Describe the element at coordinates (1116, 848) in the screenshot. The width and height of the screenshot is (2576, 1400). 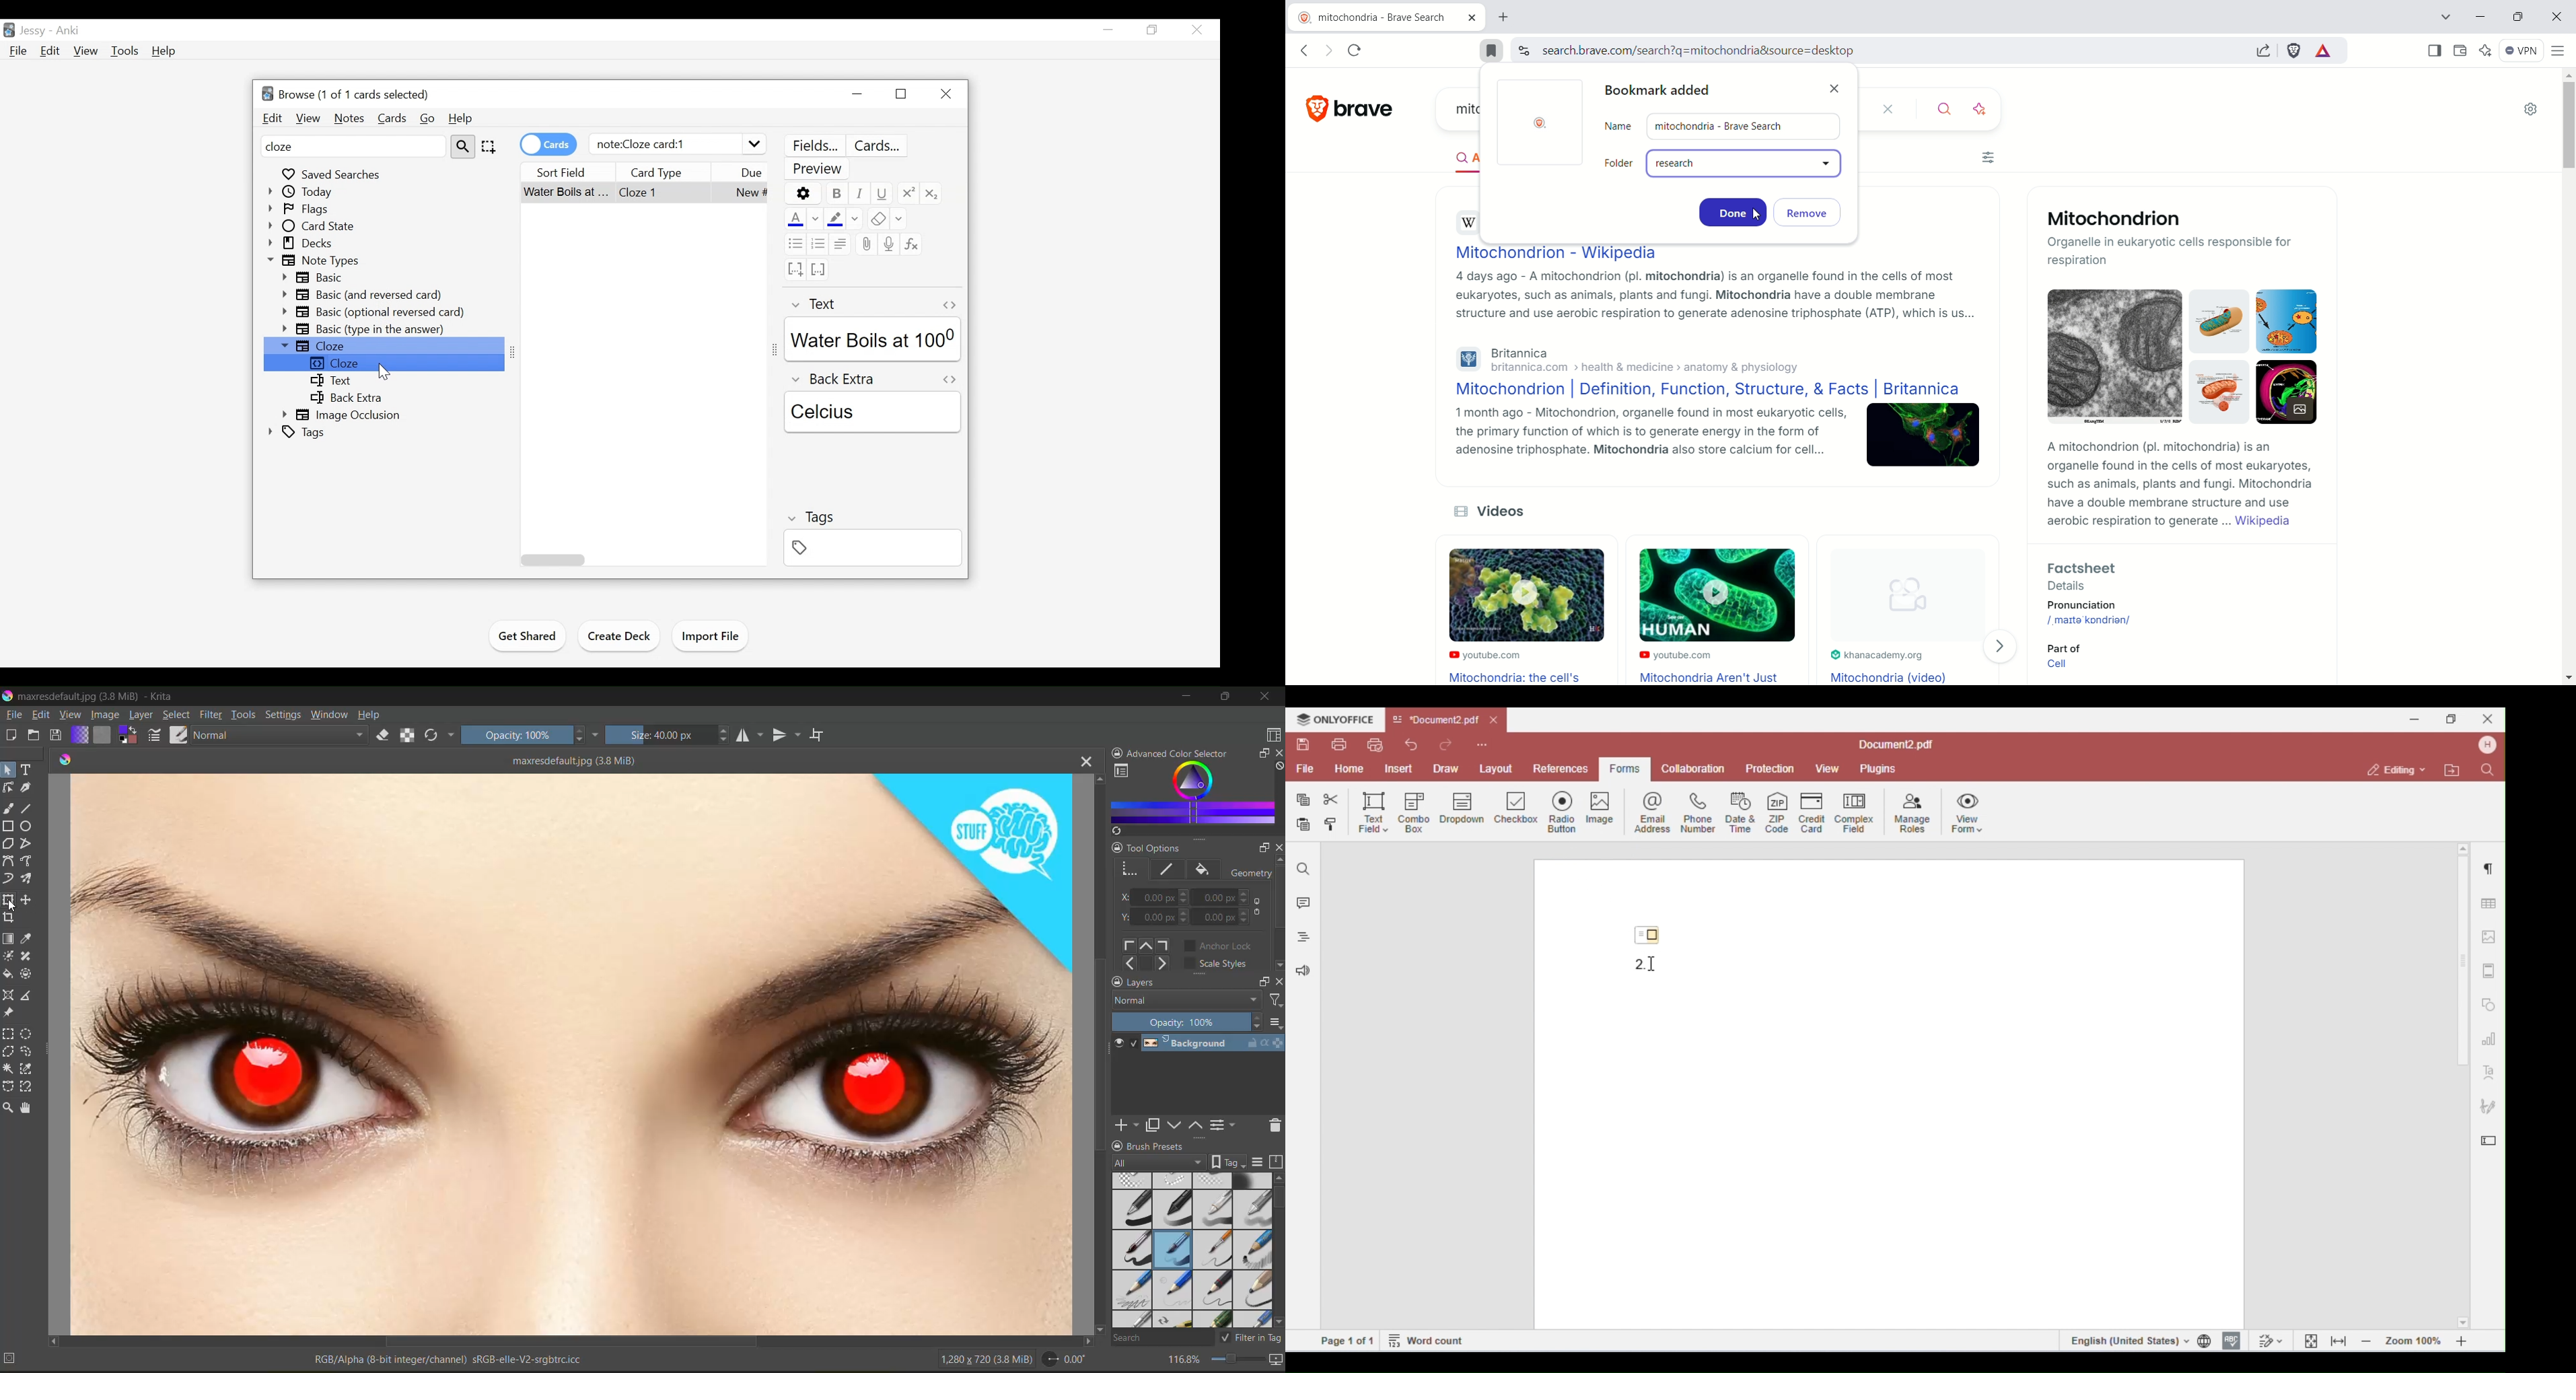
I see `lock docker` at that location.